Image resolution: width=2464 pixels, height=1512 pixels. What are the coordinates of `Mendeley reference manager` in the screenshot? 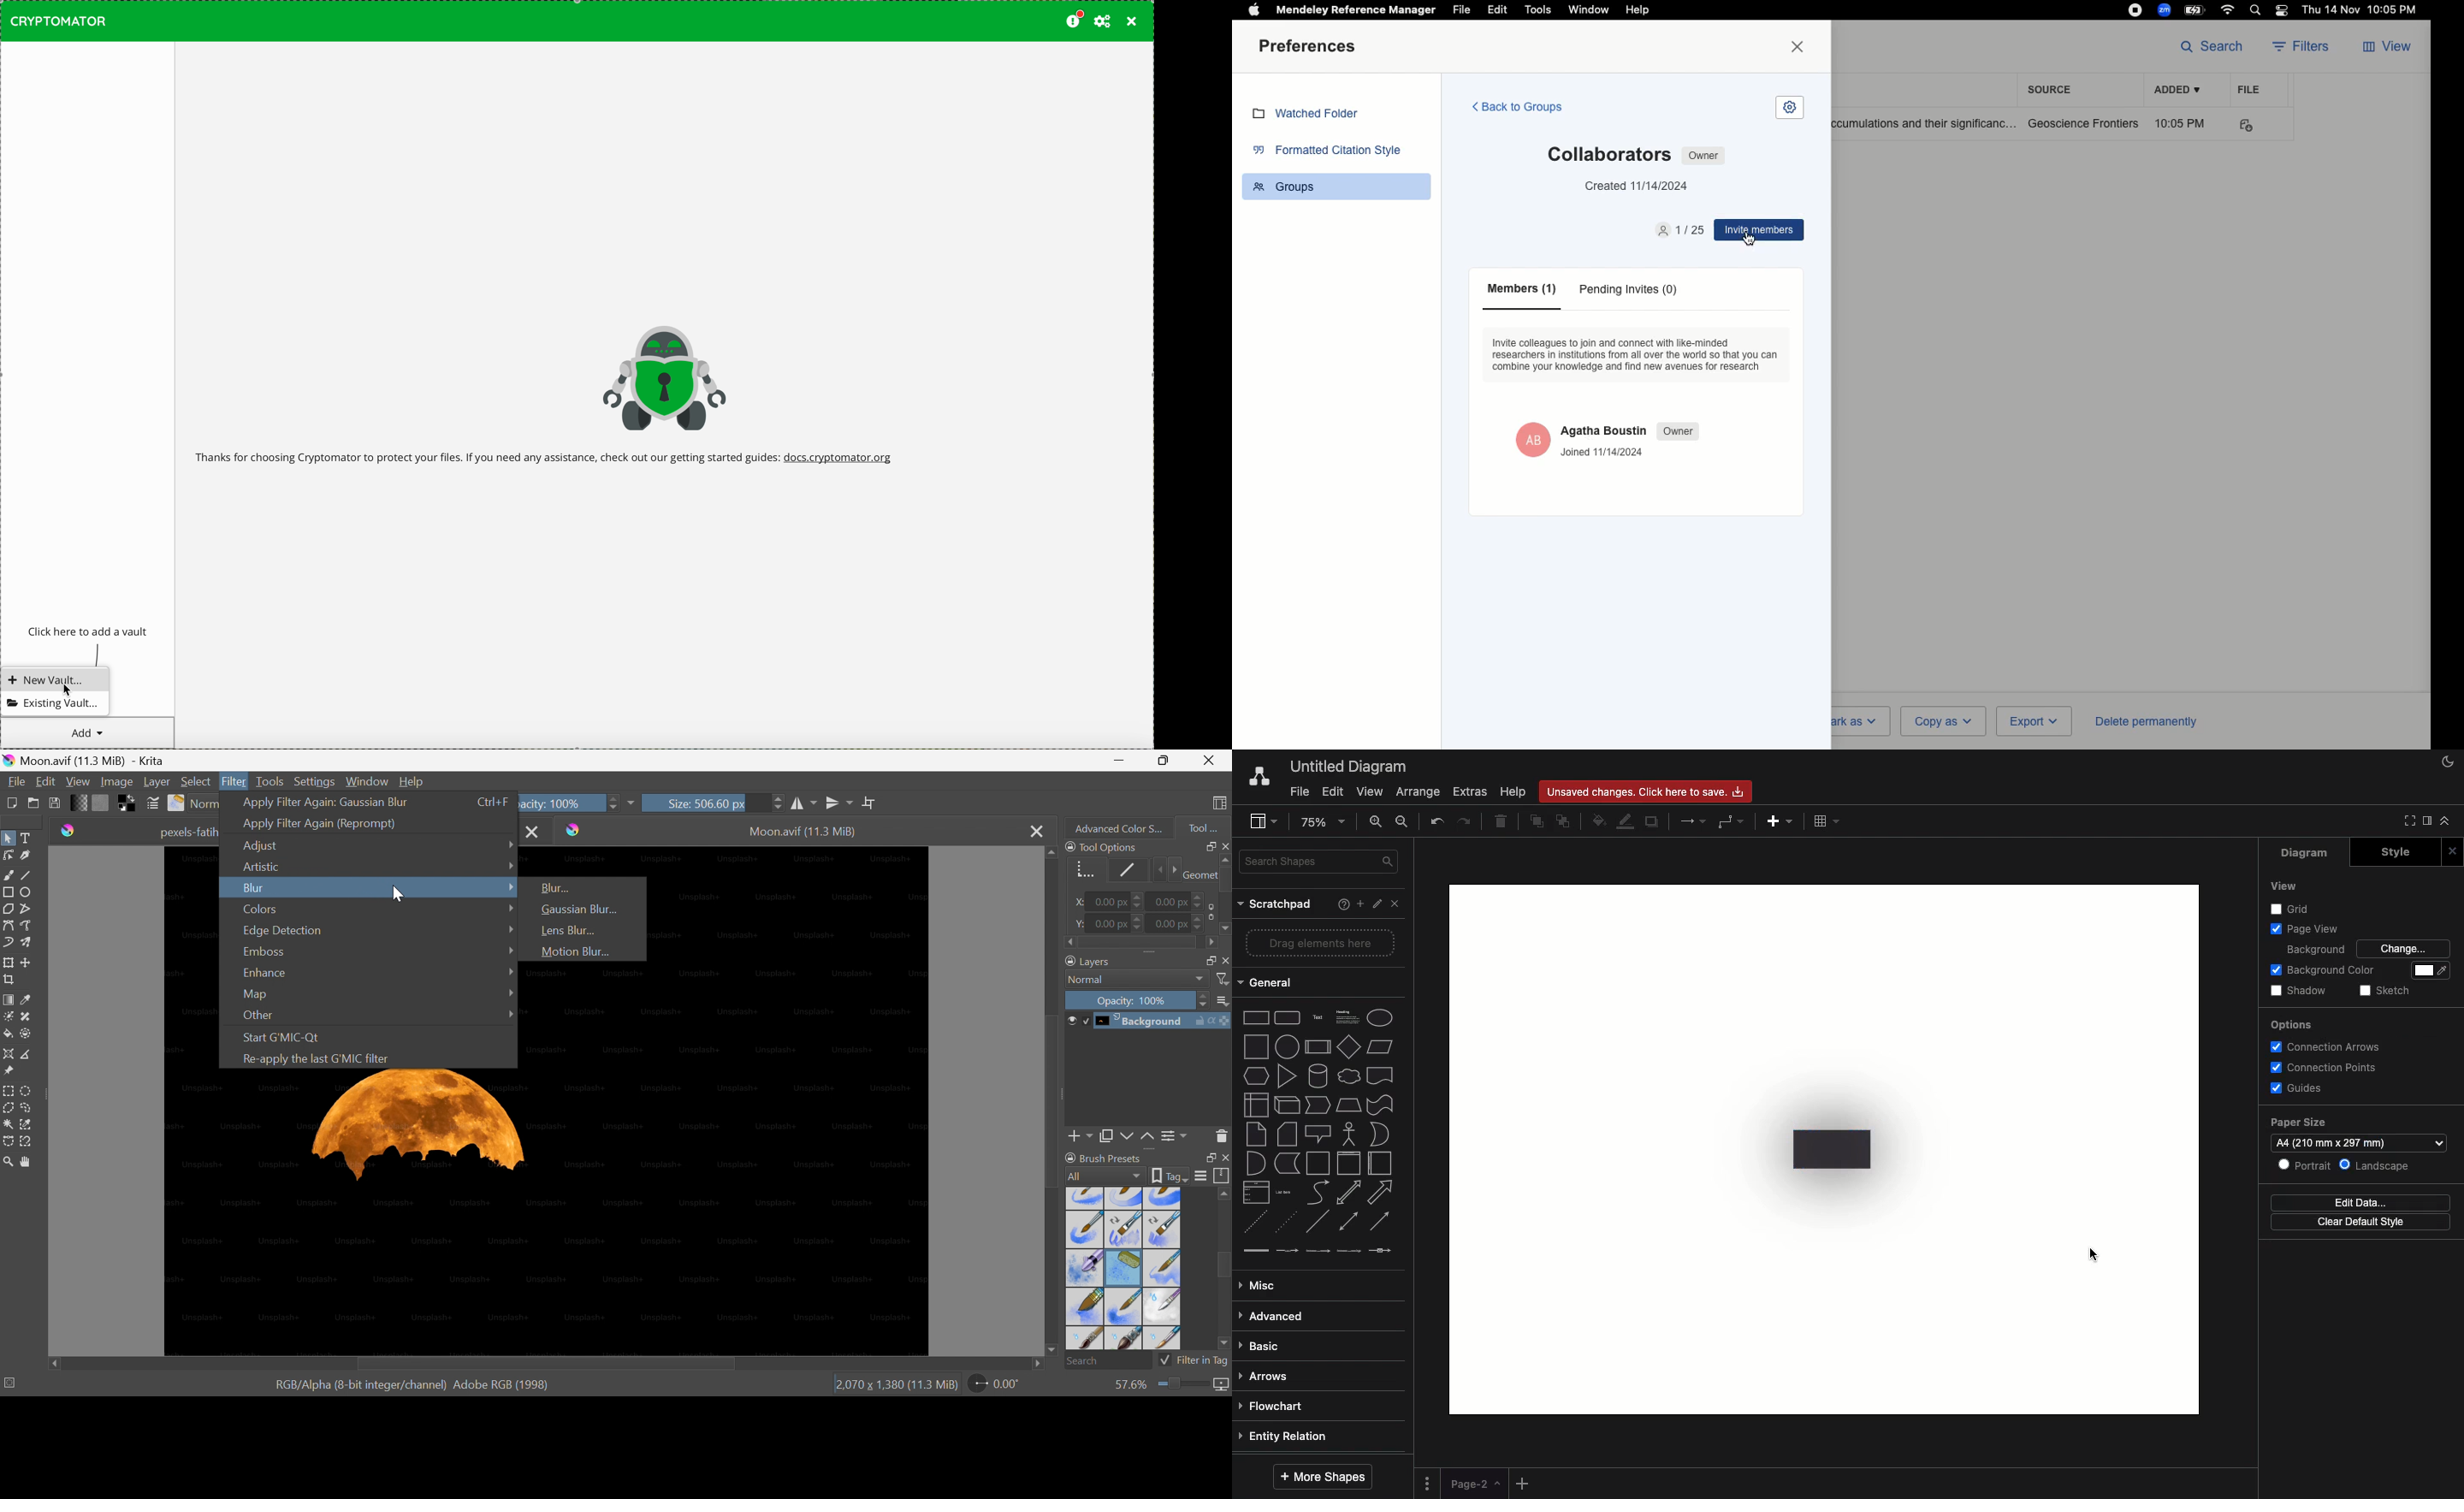 It's located at (1357, 10).